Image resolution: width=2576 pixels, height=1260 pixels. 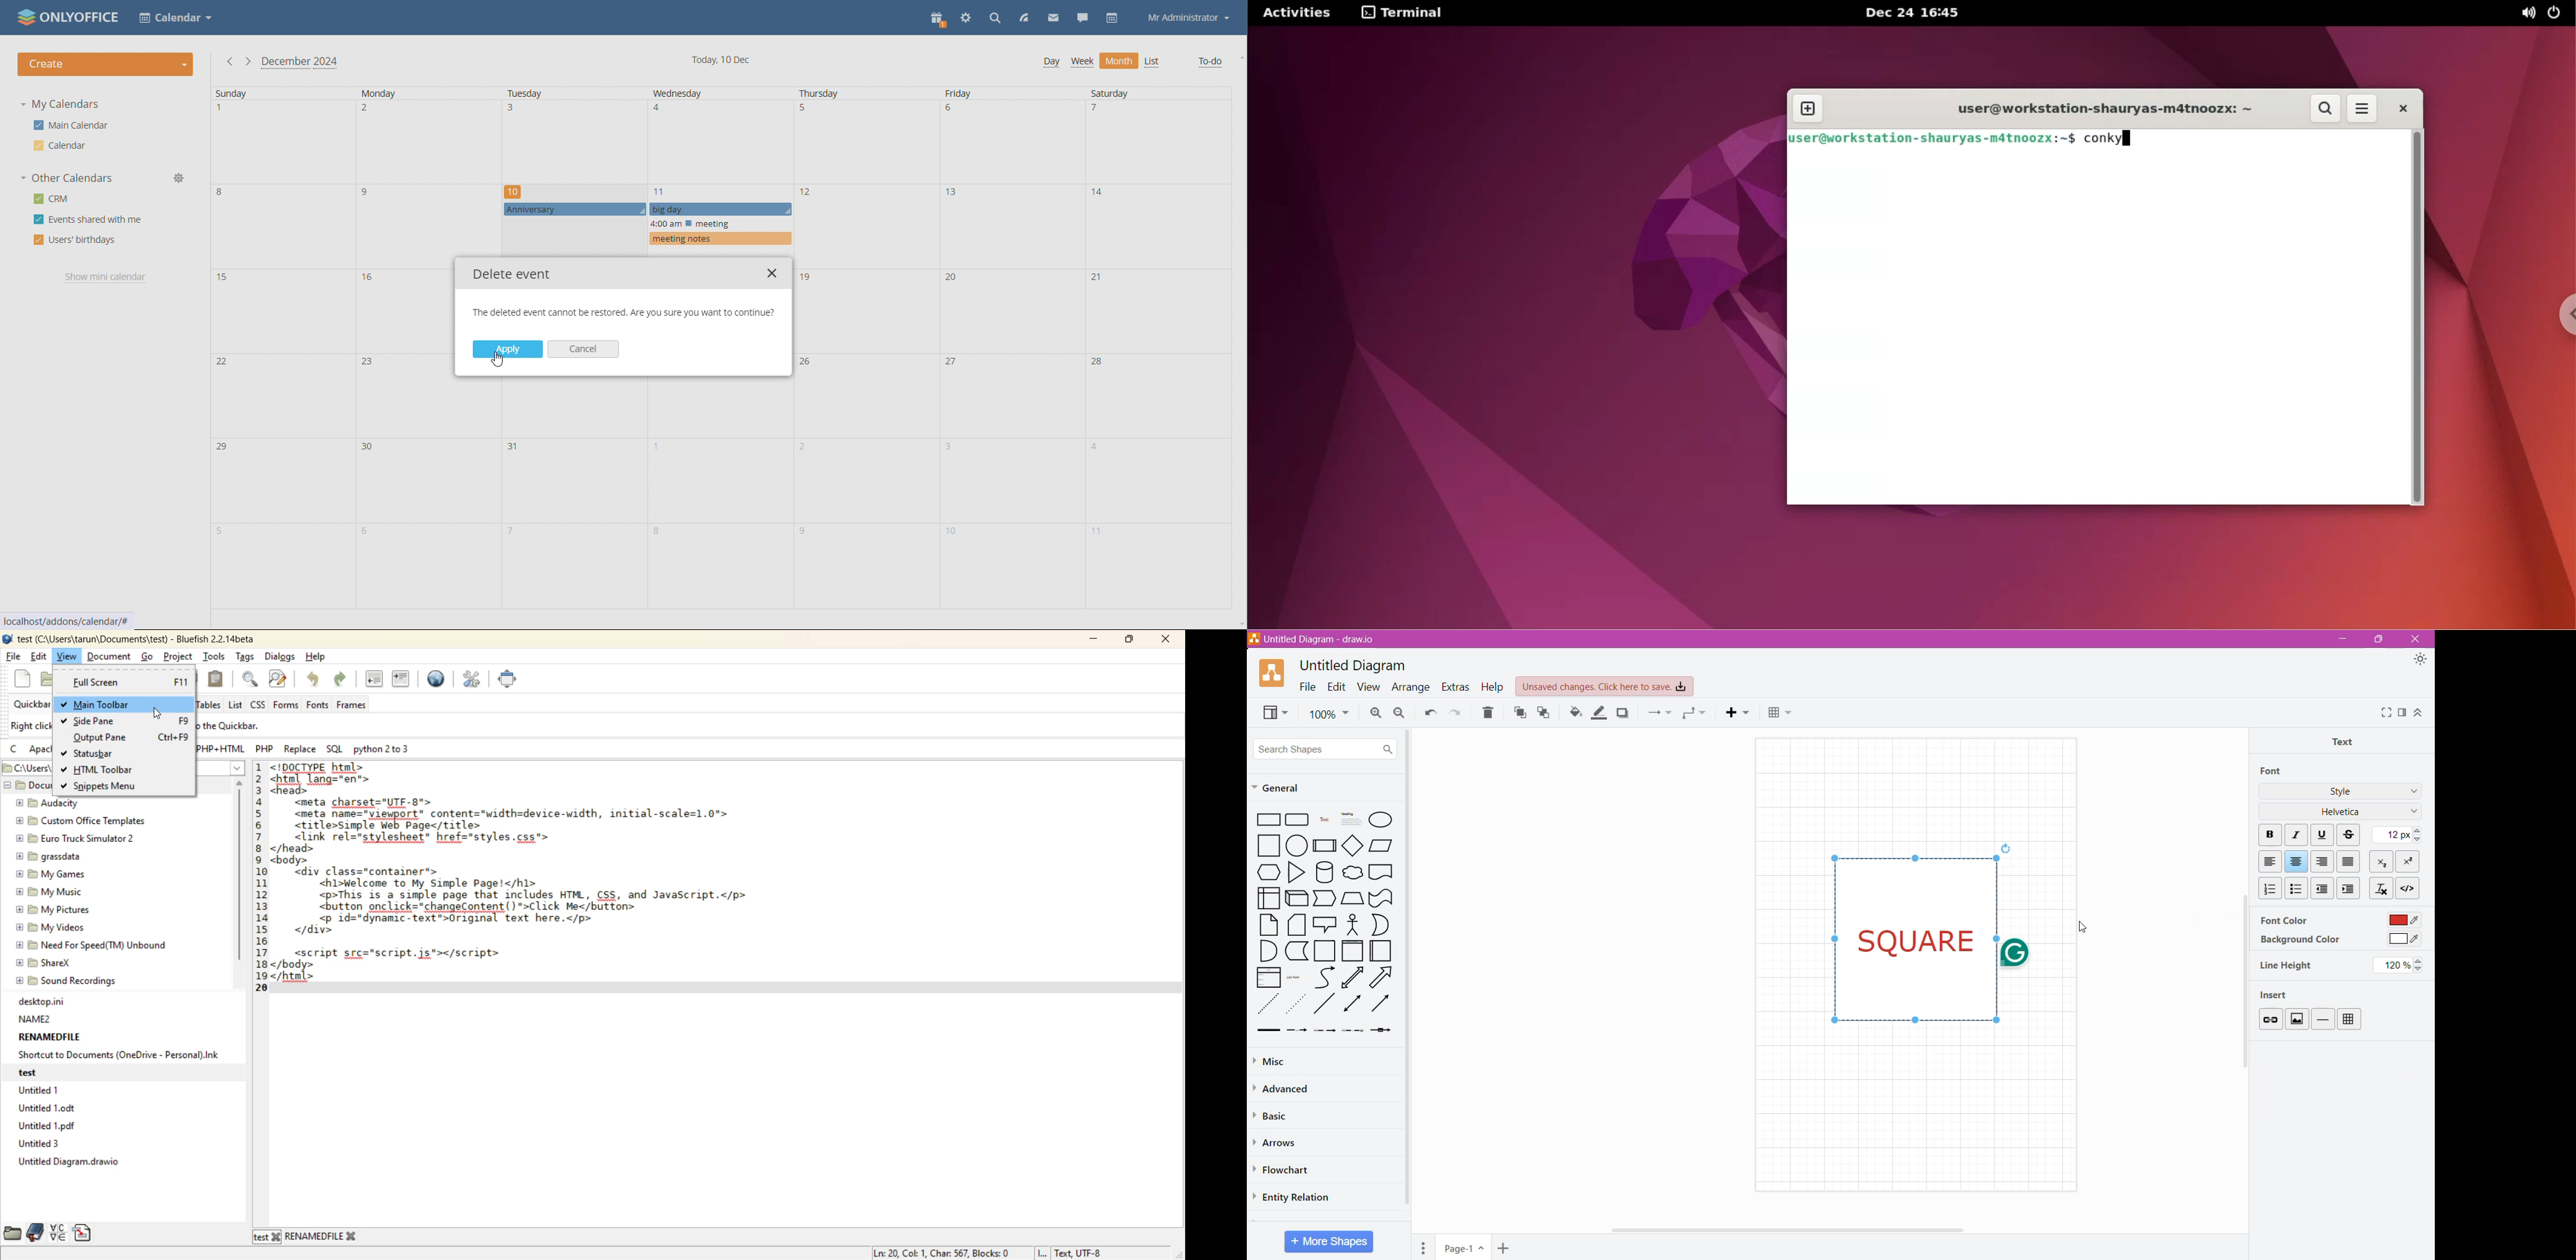 I want to click on day view, so click(x=1051, y=62).